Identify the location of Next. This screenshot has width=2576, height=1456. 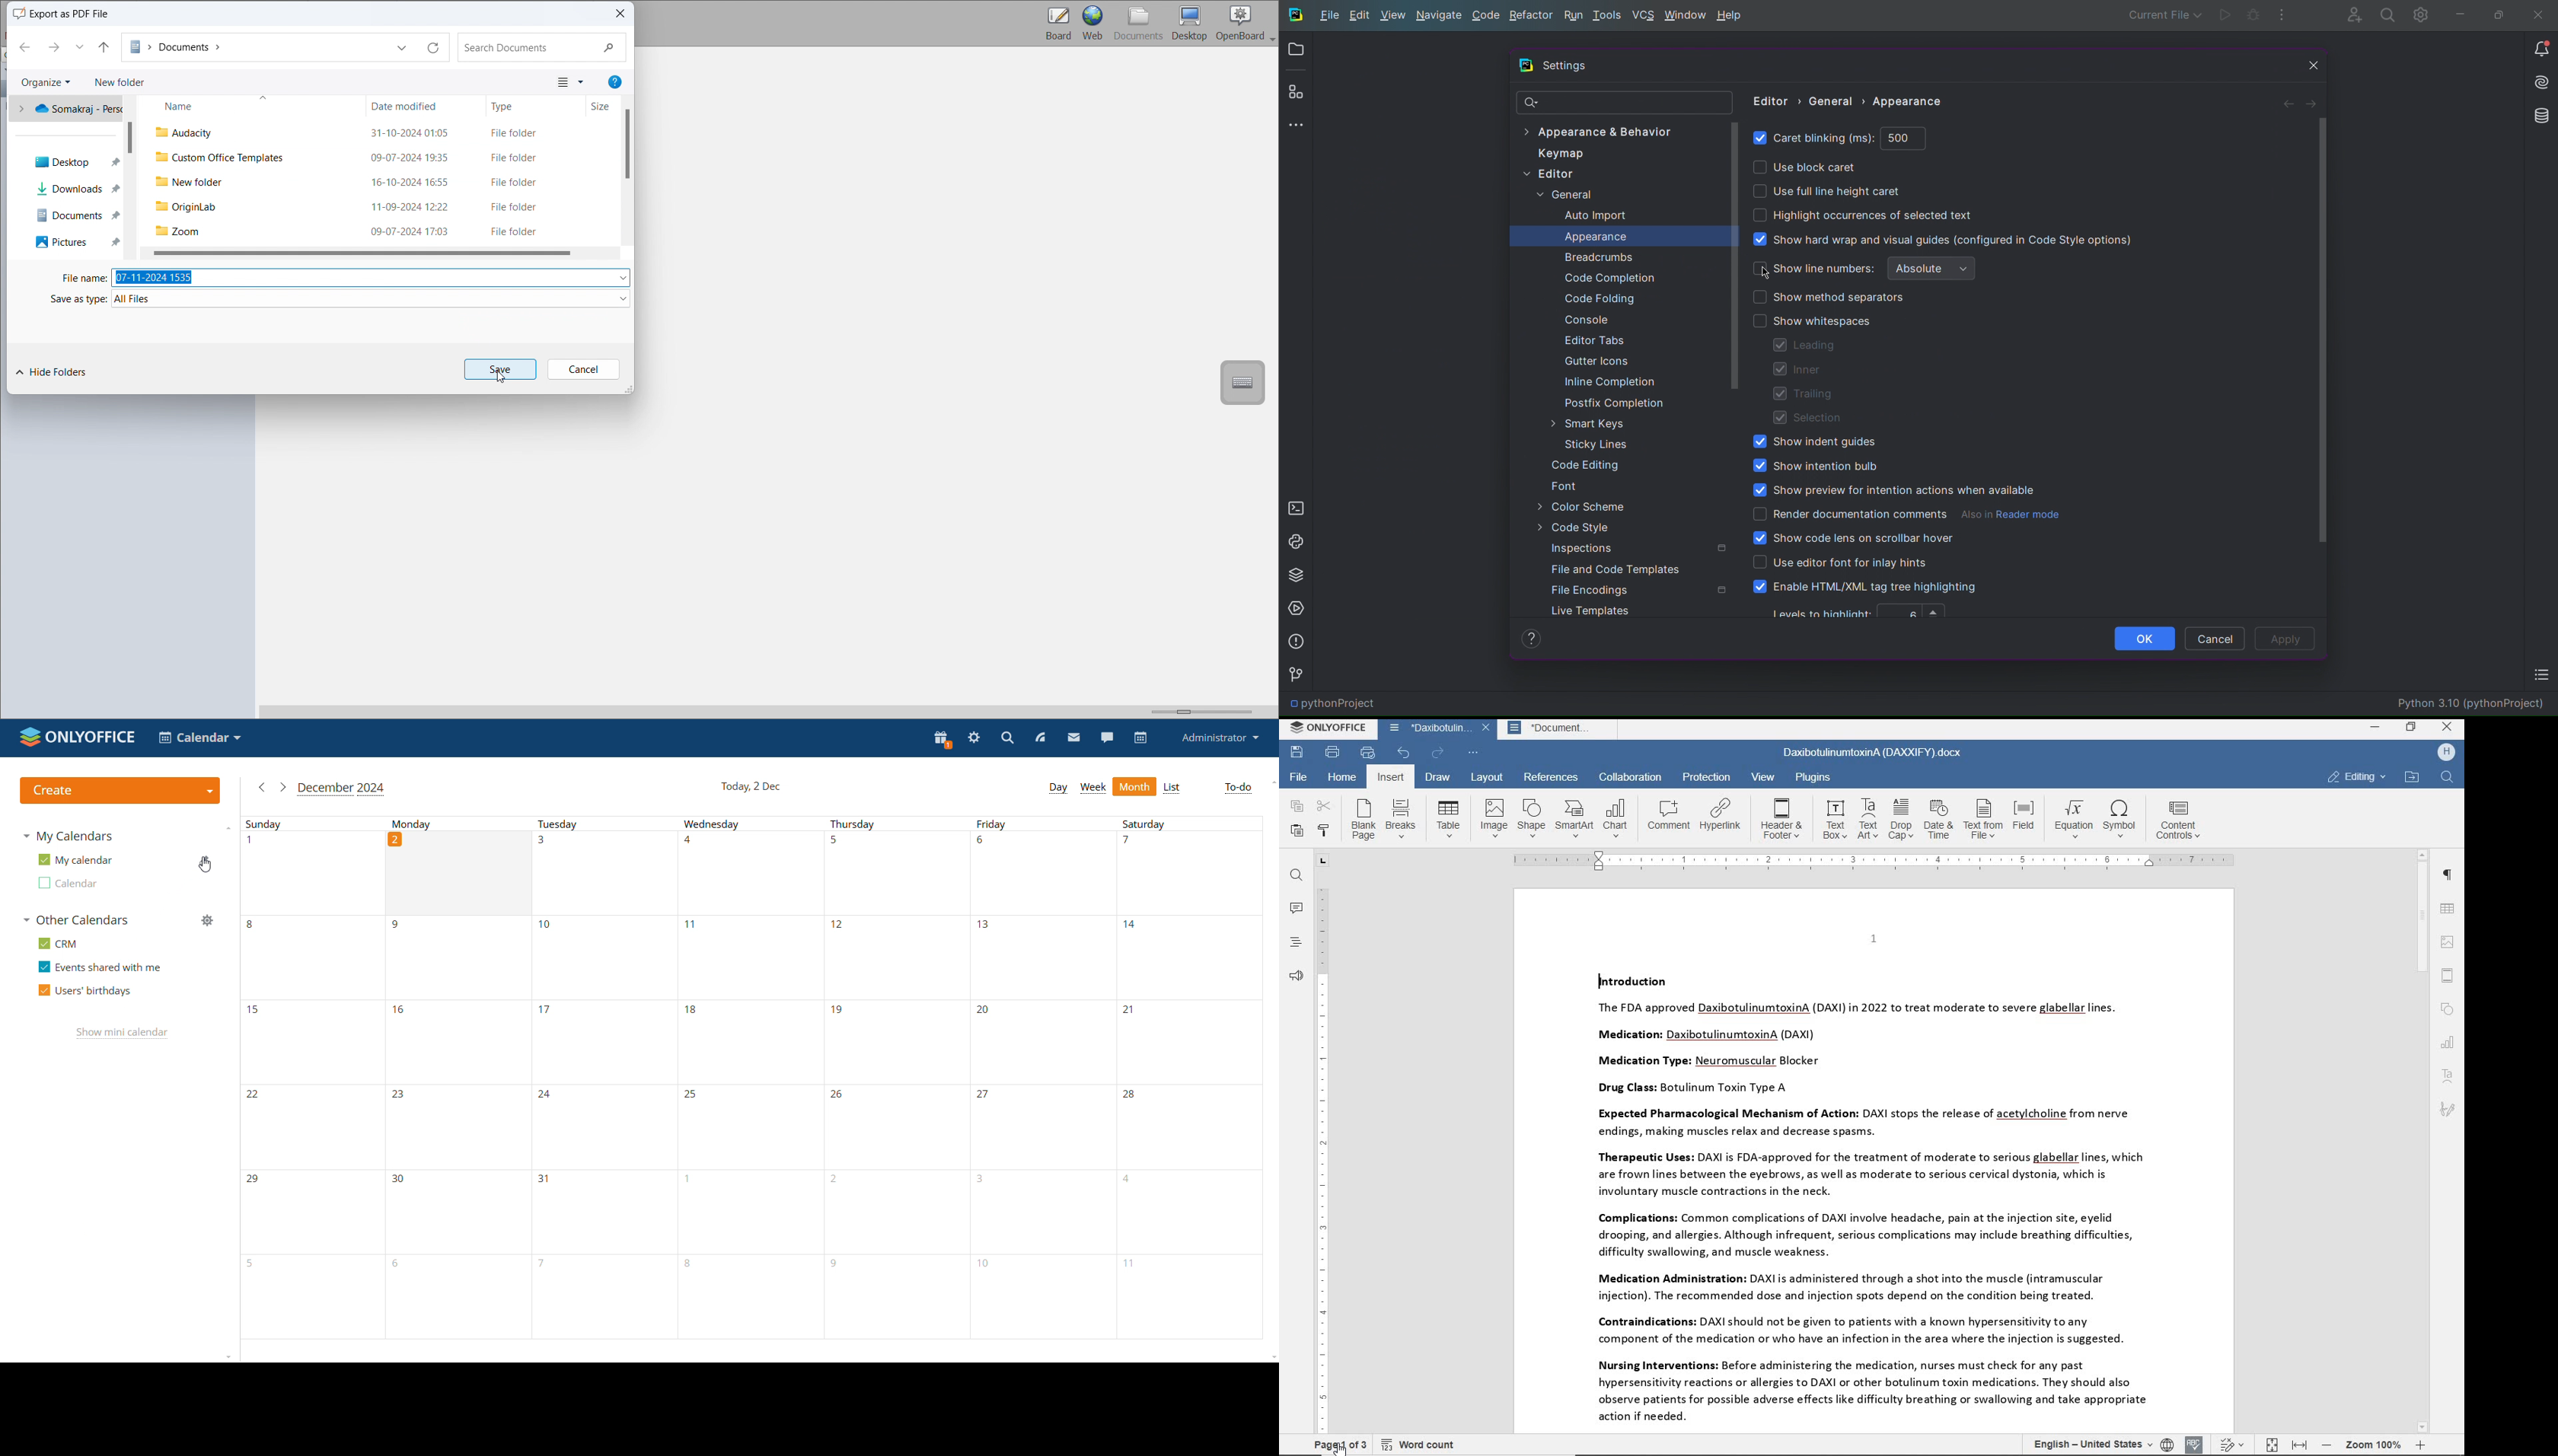
(2312, 103).